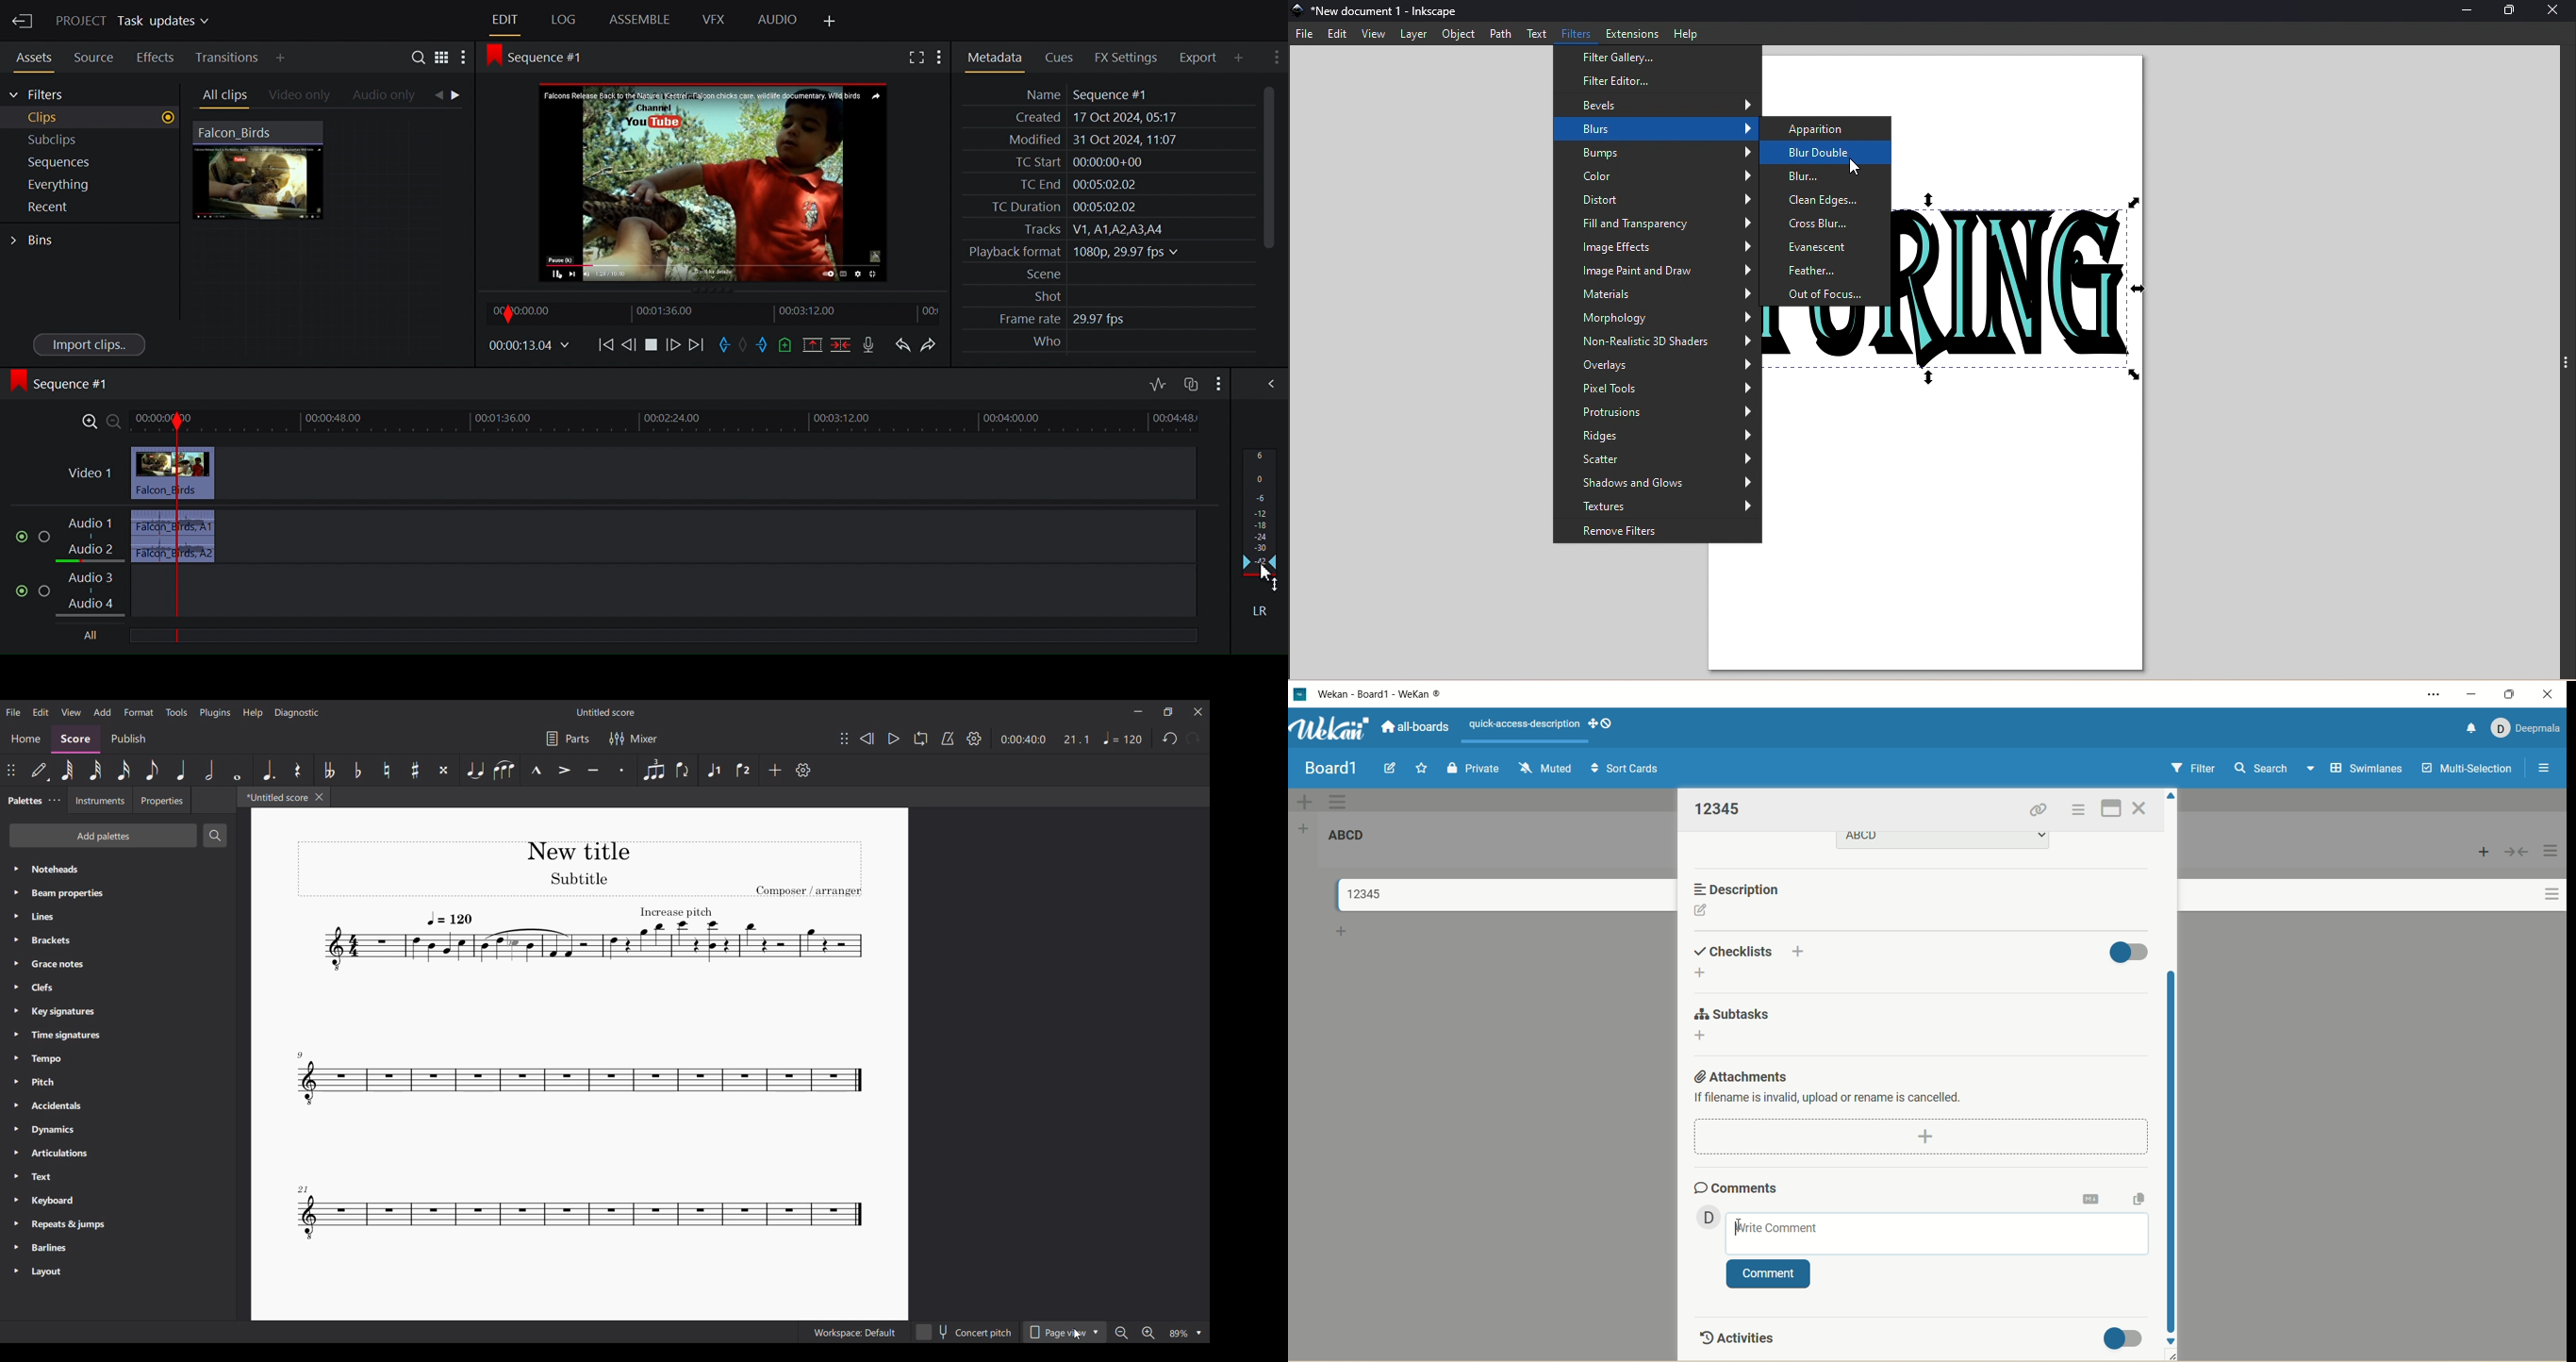 The width and height of the screenshot is (2576, 1372). What do you see at coordinates (894, 739) in the screenshot?
I see `Play` at bounding box center [894, 739].